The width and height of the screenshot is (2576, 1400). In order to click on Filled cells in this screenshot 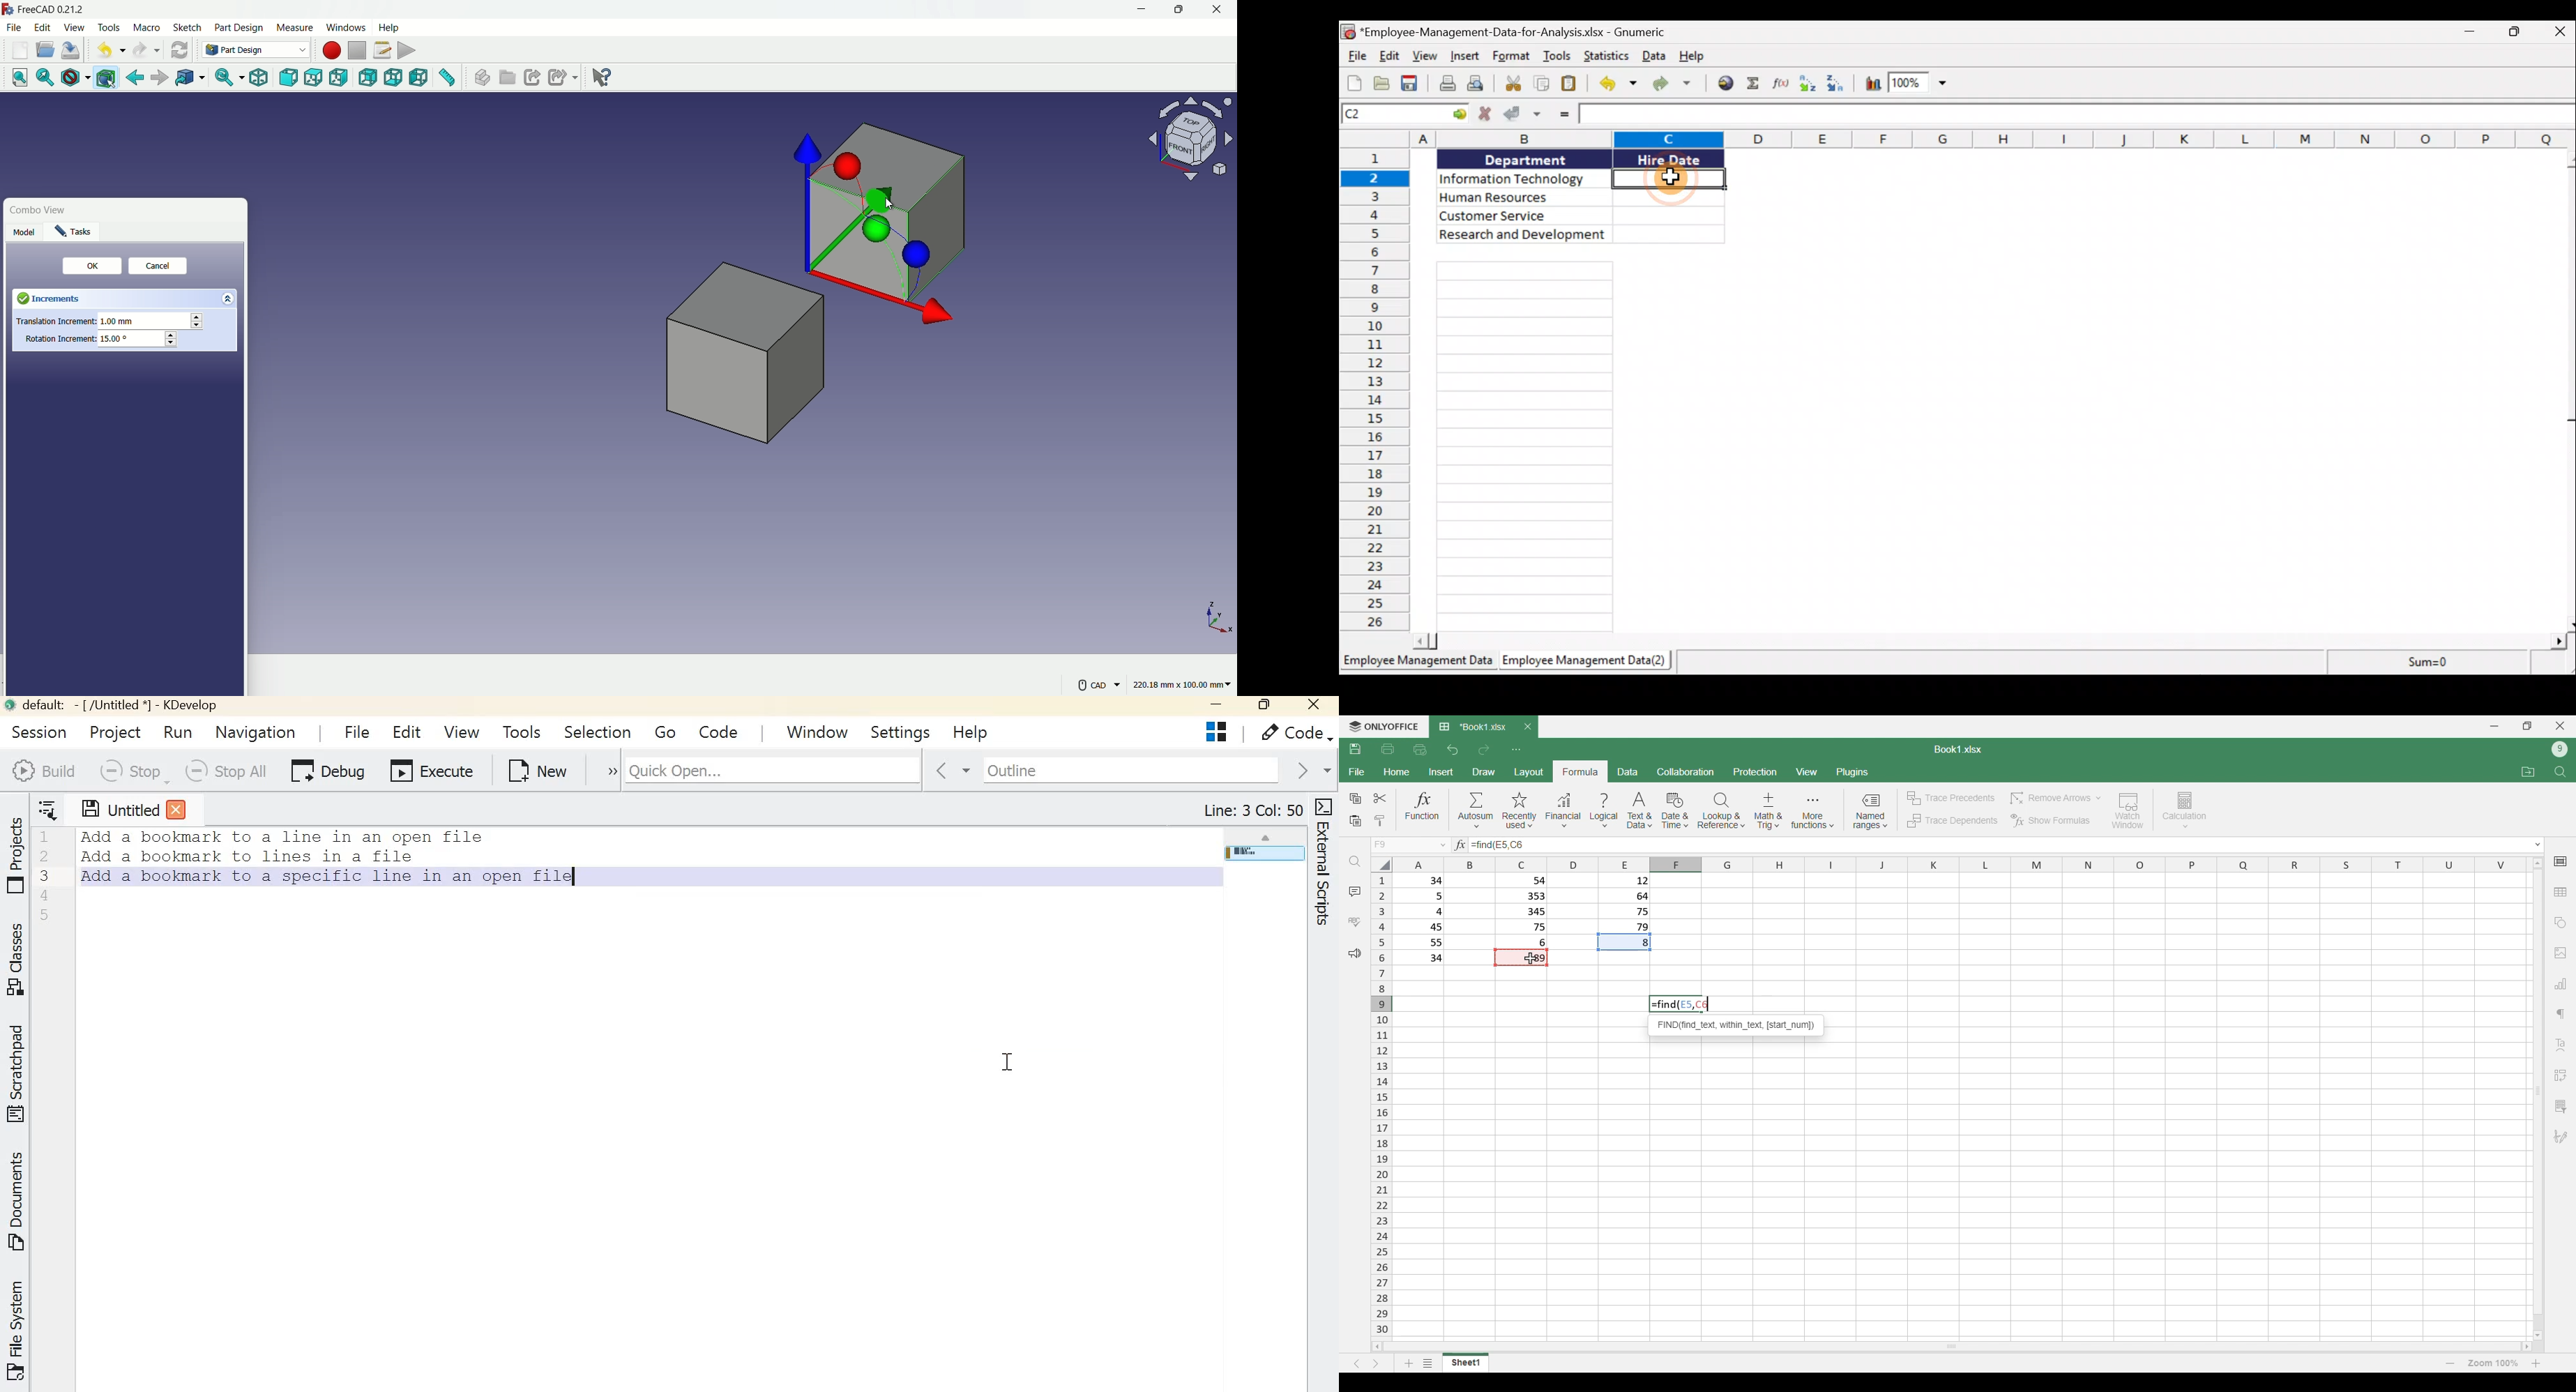, I will do `click(1625, 903)`.